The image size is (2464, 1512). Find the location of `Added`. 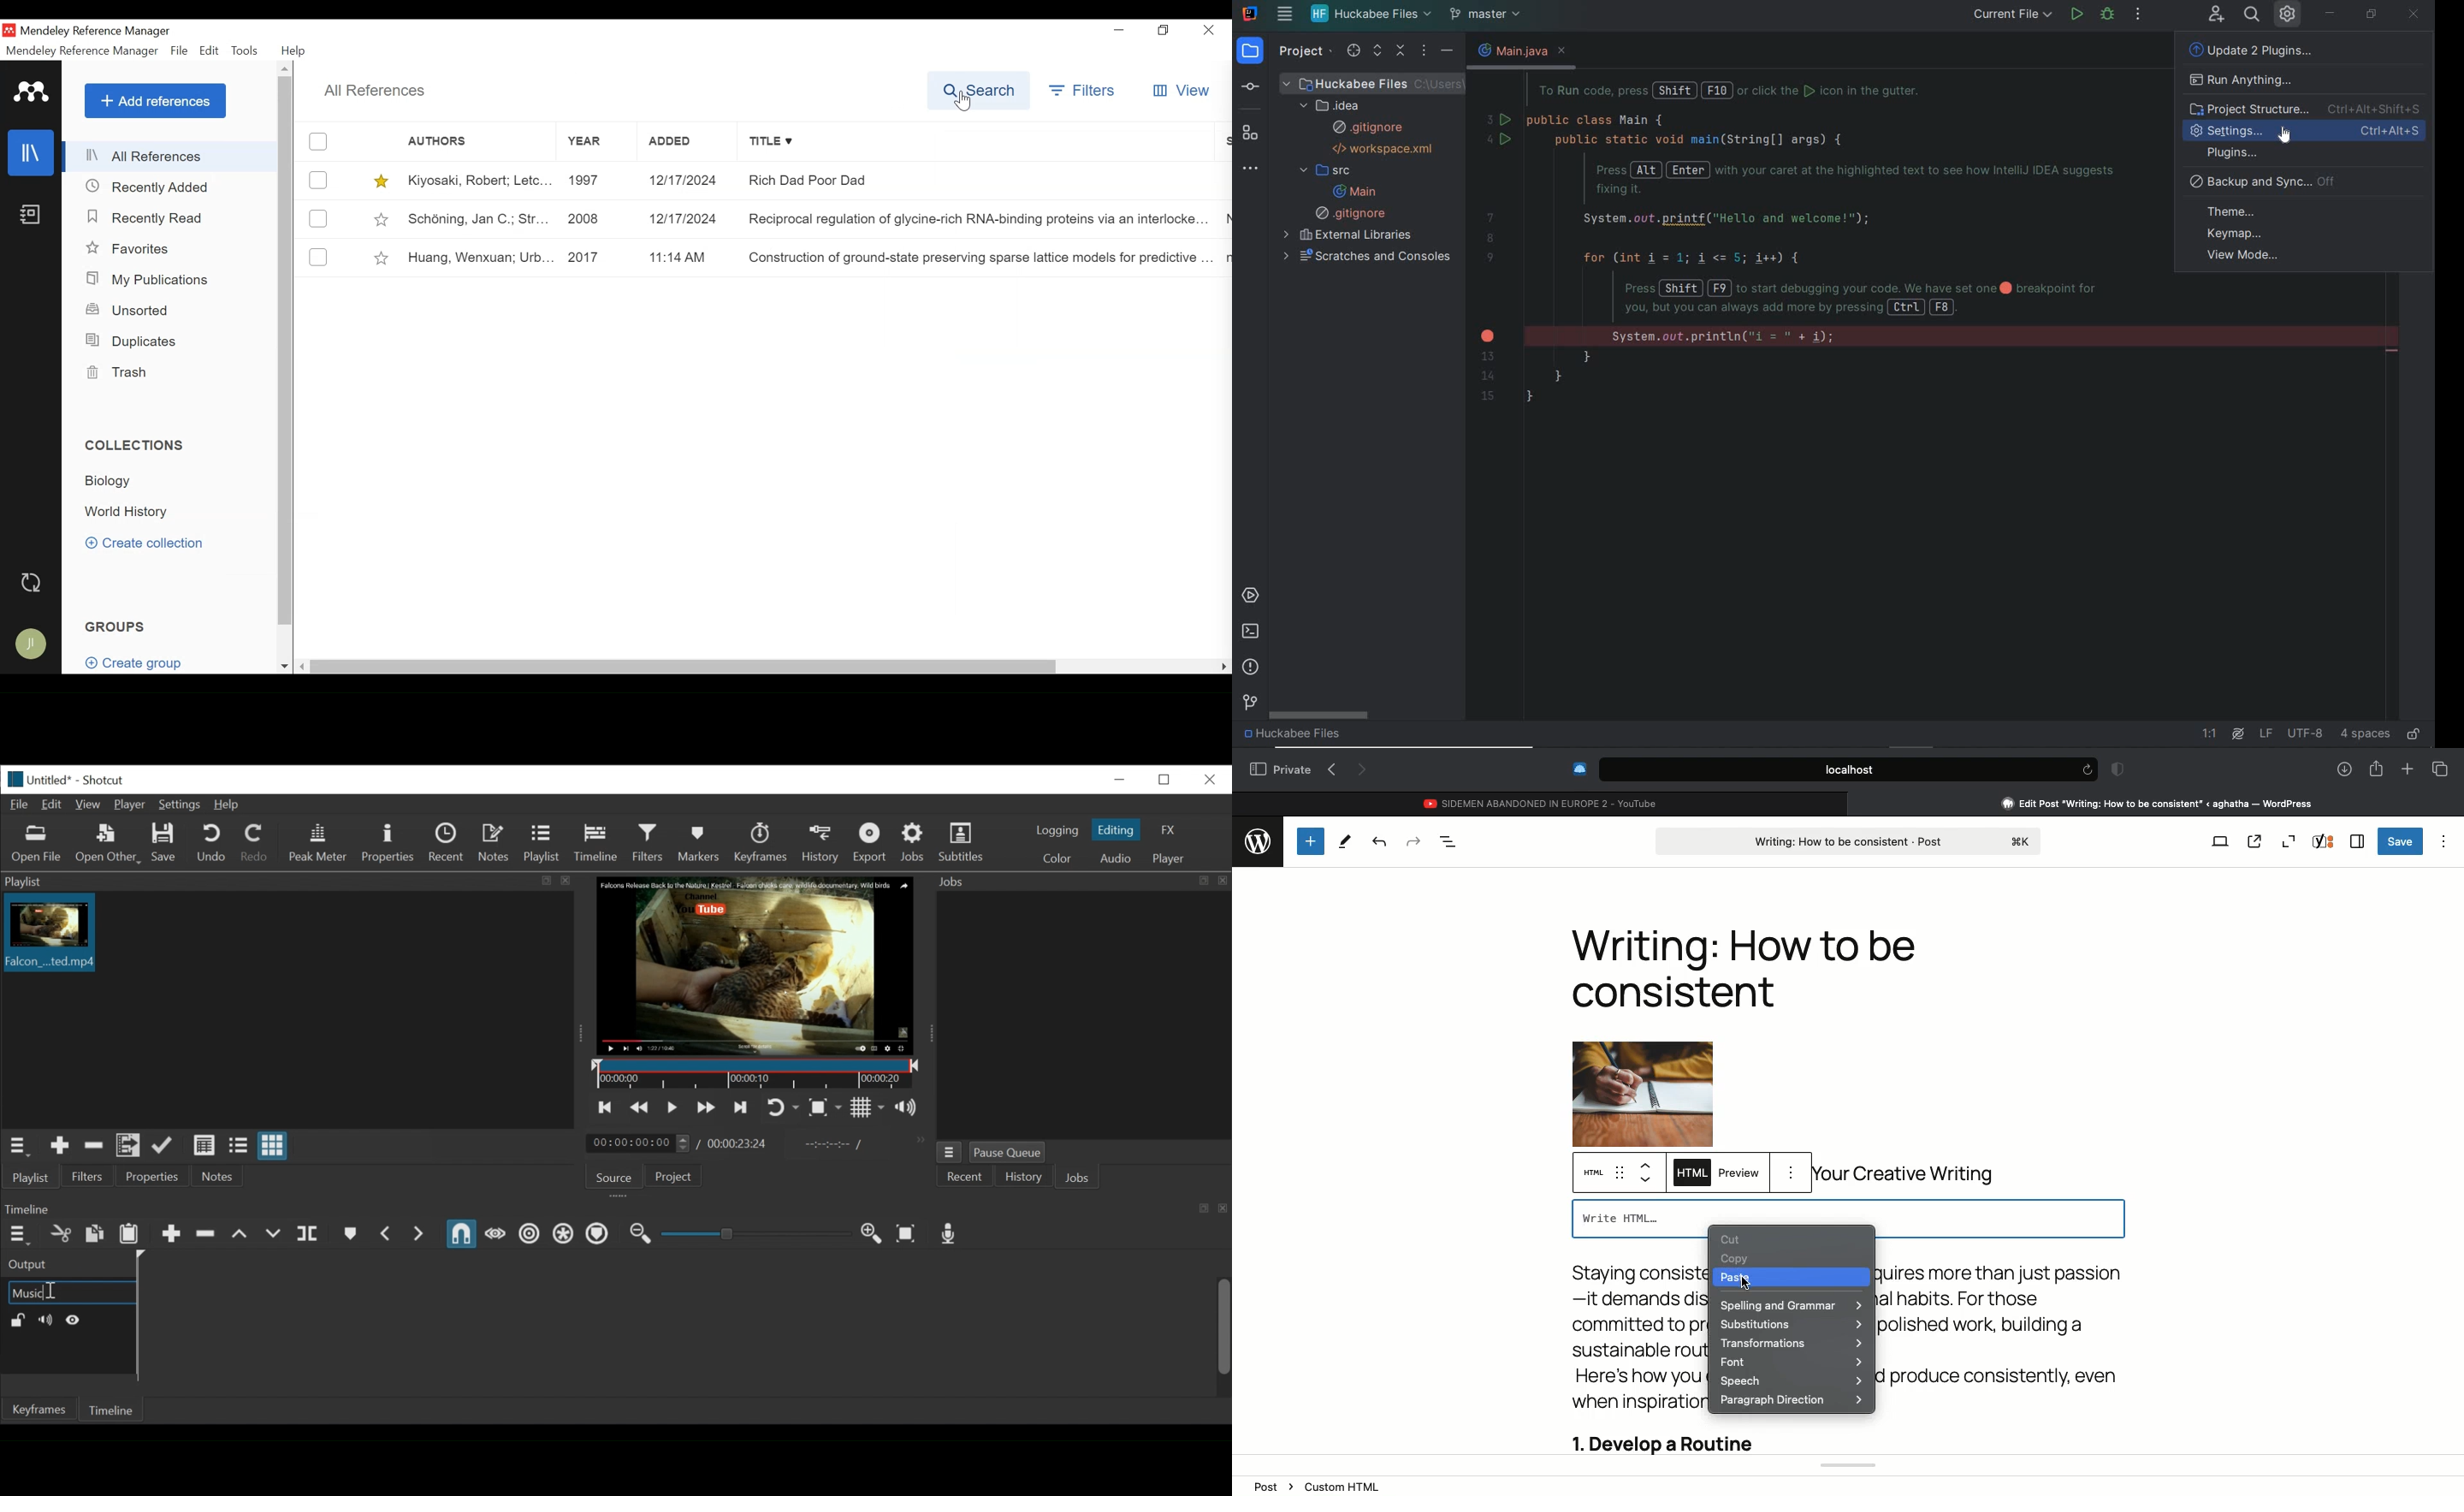

Added is located at coordinates (687, 142).